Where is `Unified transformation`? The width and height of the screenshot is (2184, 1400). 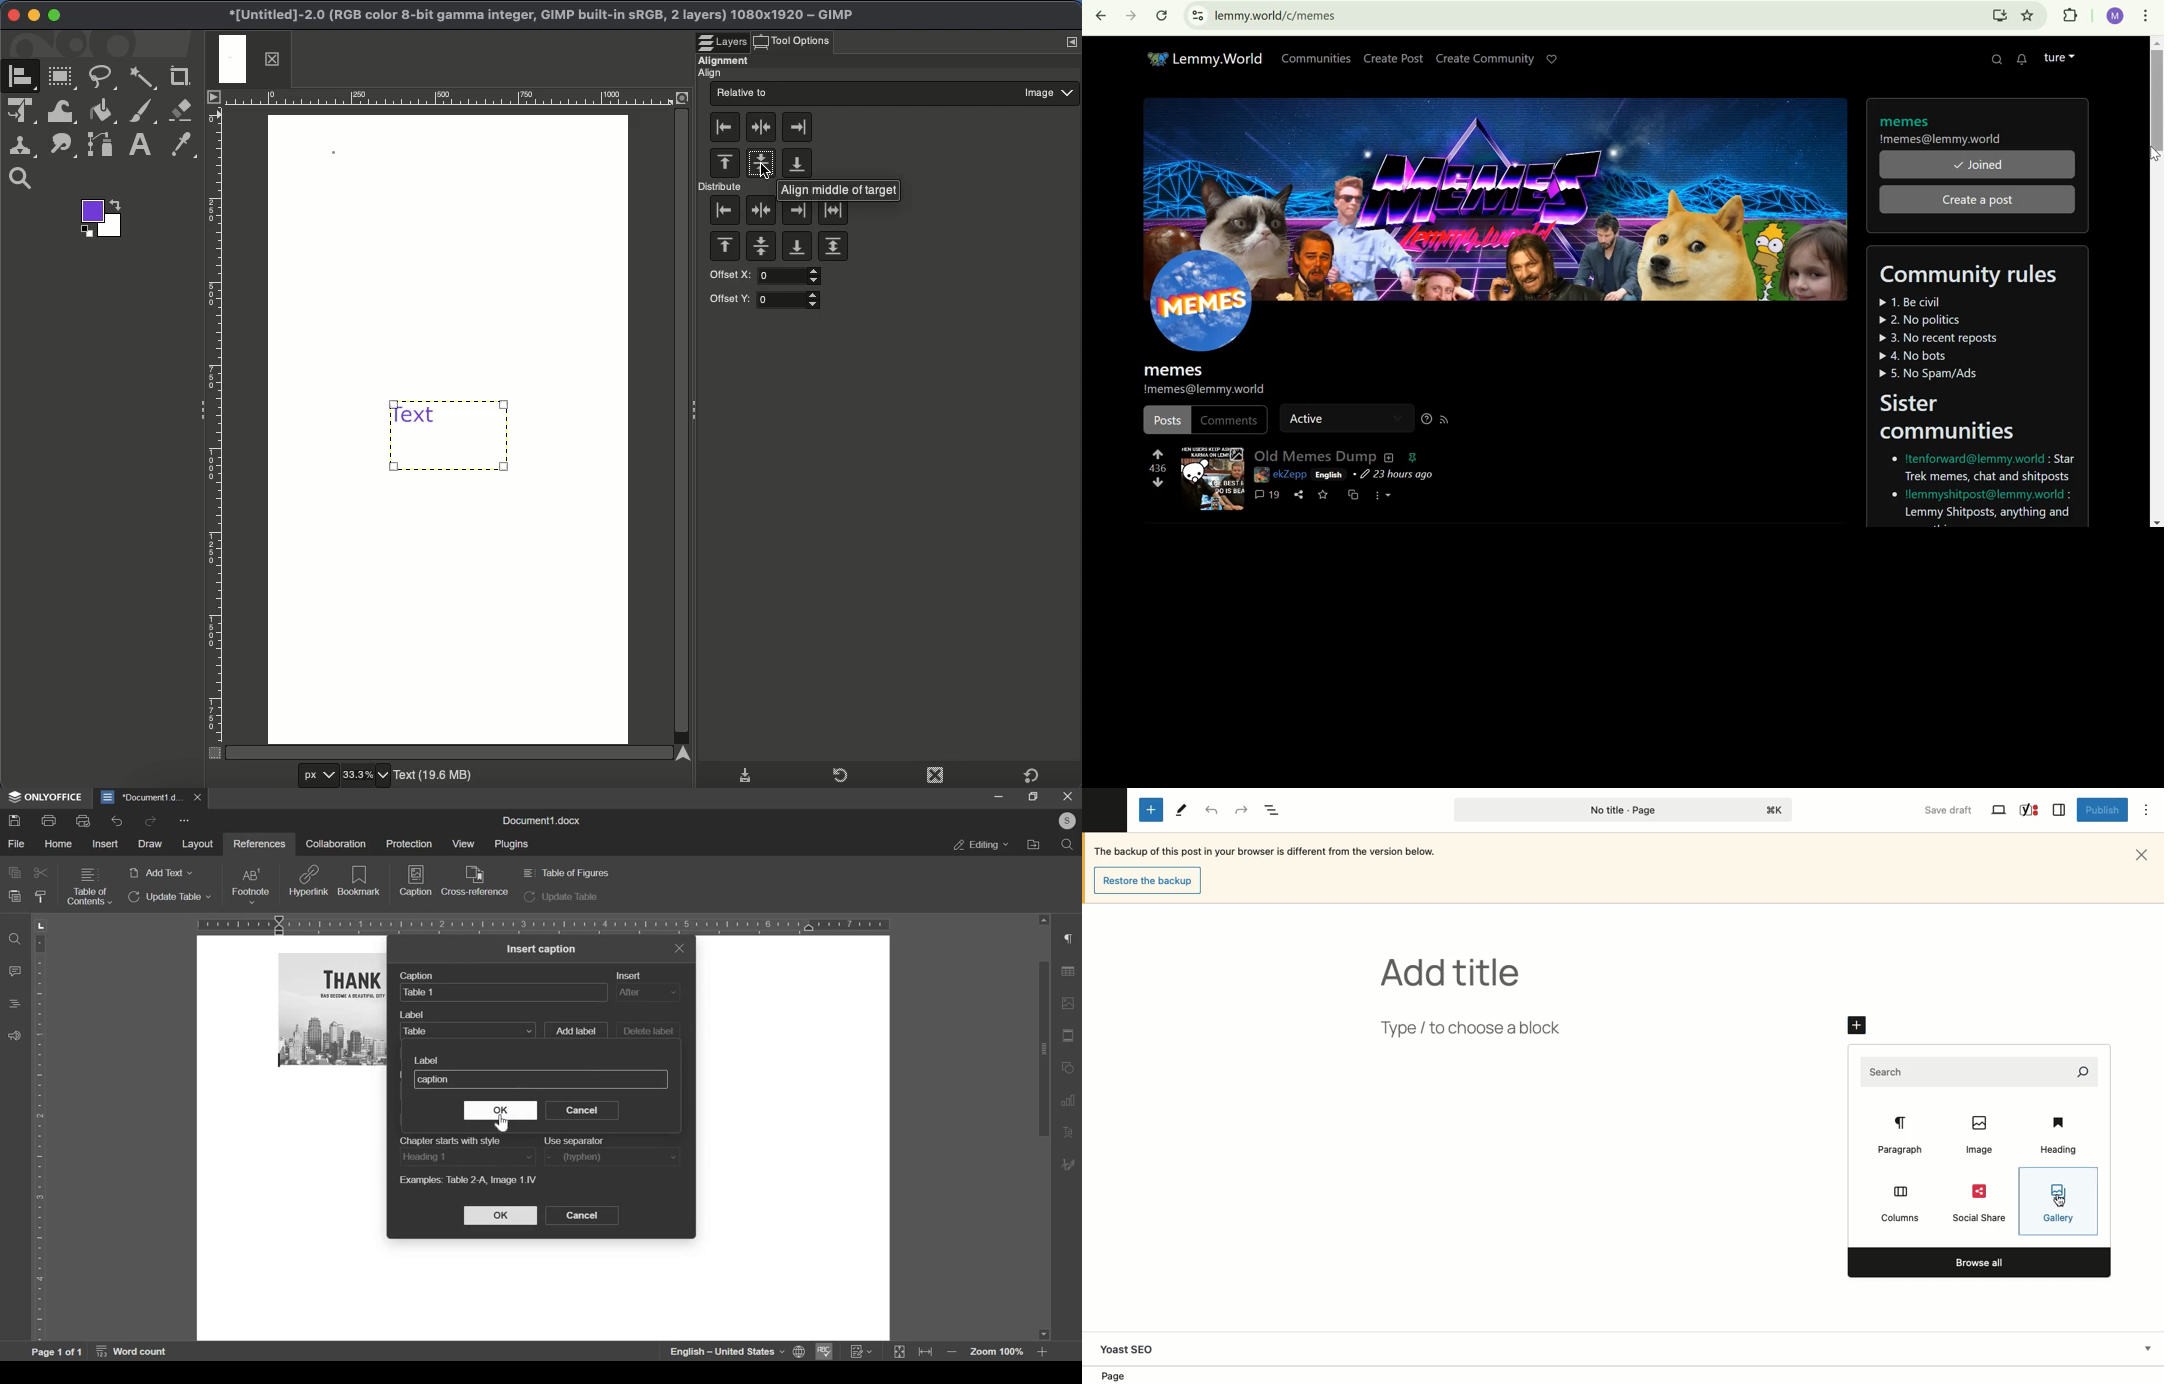 Unified transformation is located at coordinates (24, 113).